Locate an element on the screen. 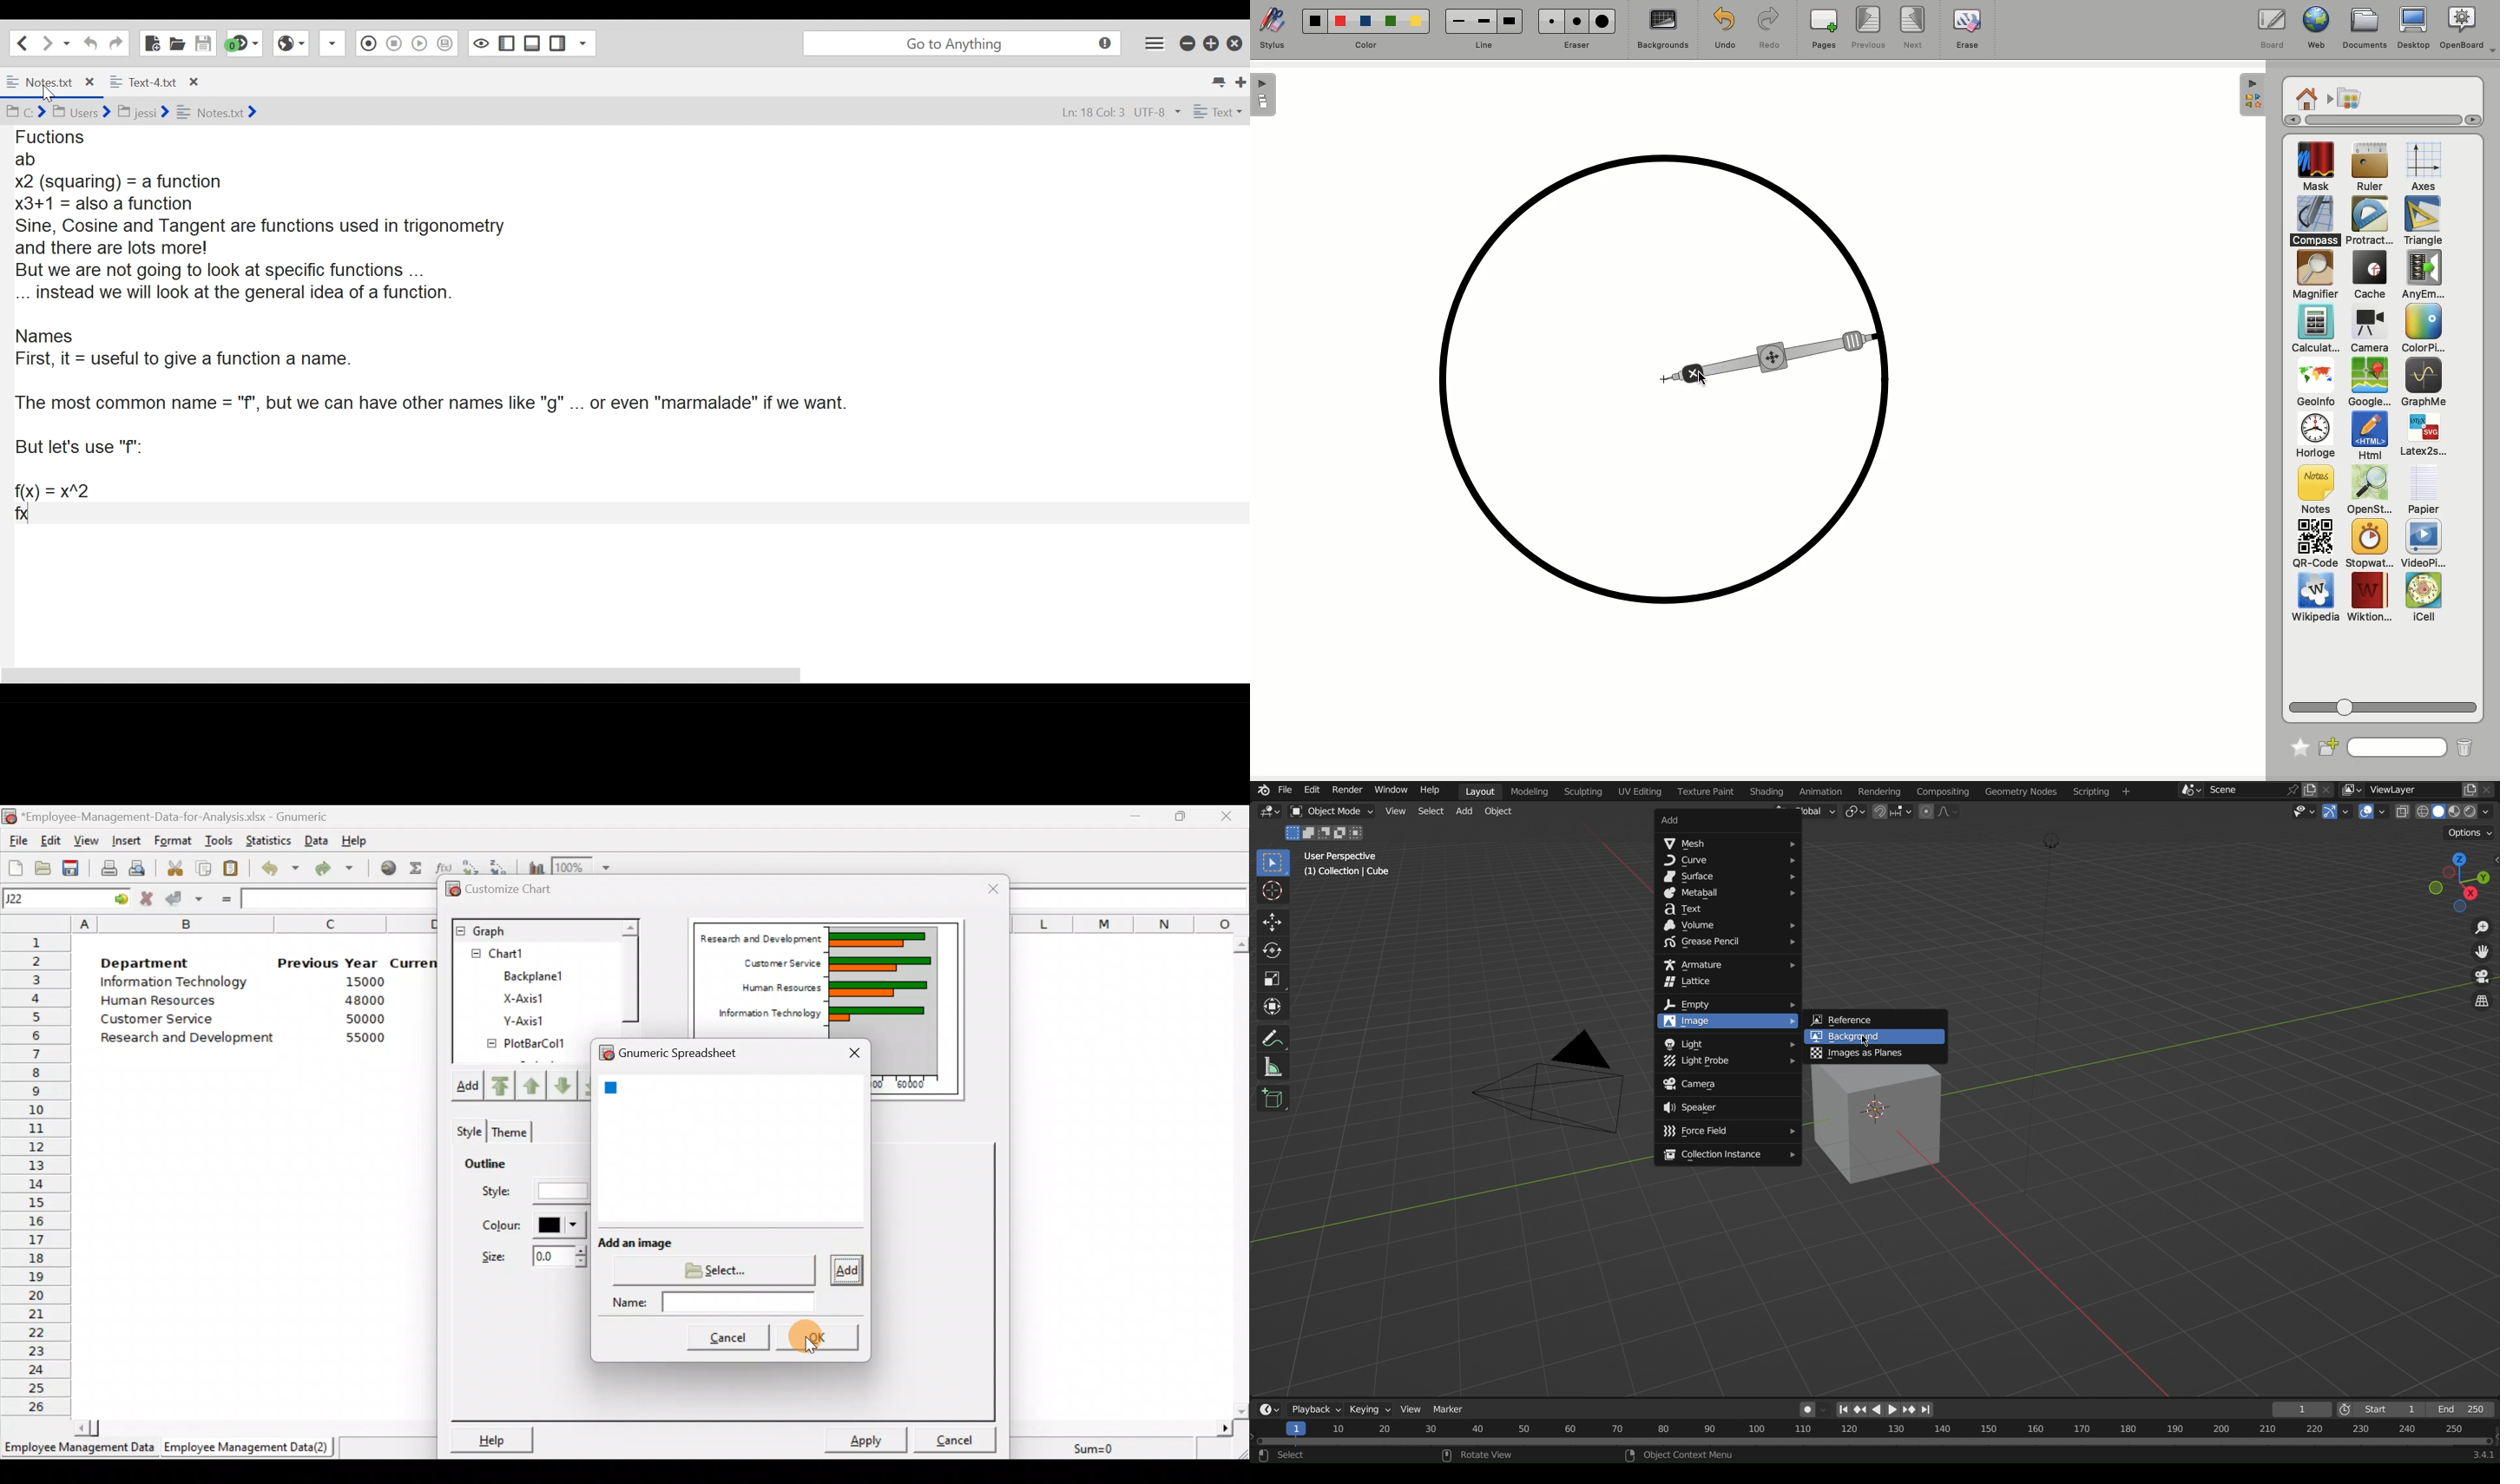 The height and width of the screenshot is (1484, 2520). Show/Hide Right Pane  is located at coordinates (558, 43).